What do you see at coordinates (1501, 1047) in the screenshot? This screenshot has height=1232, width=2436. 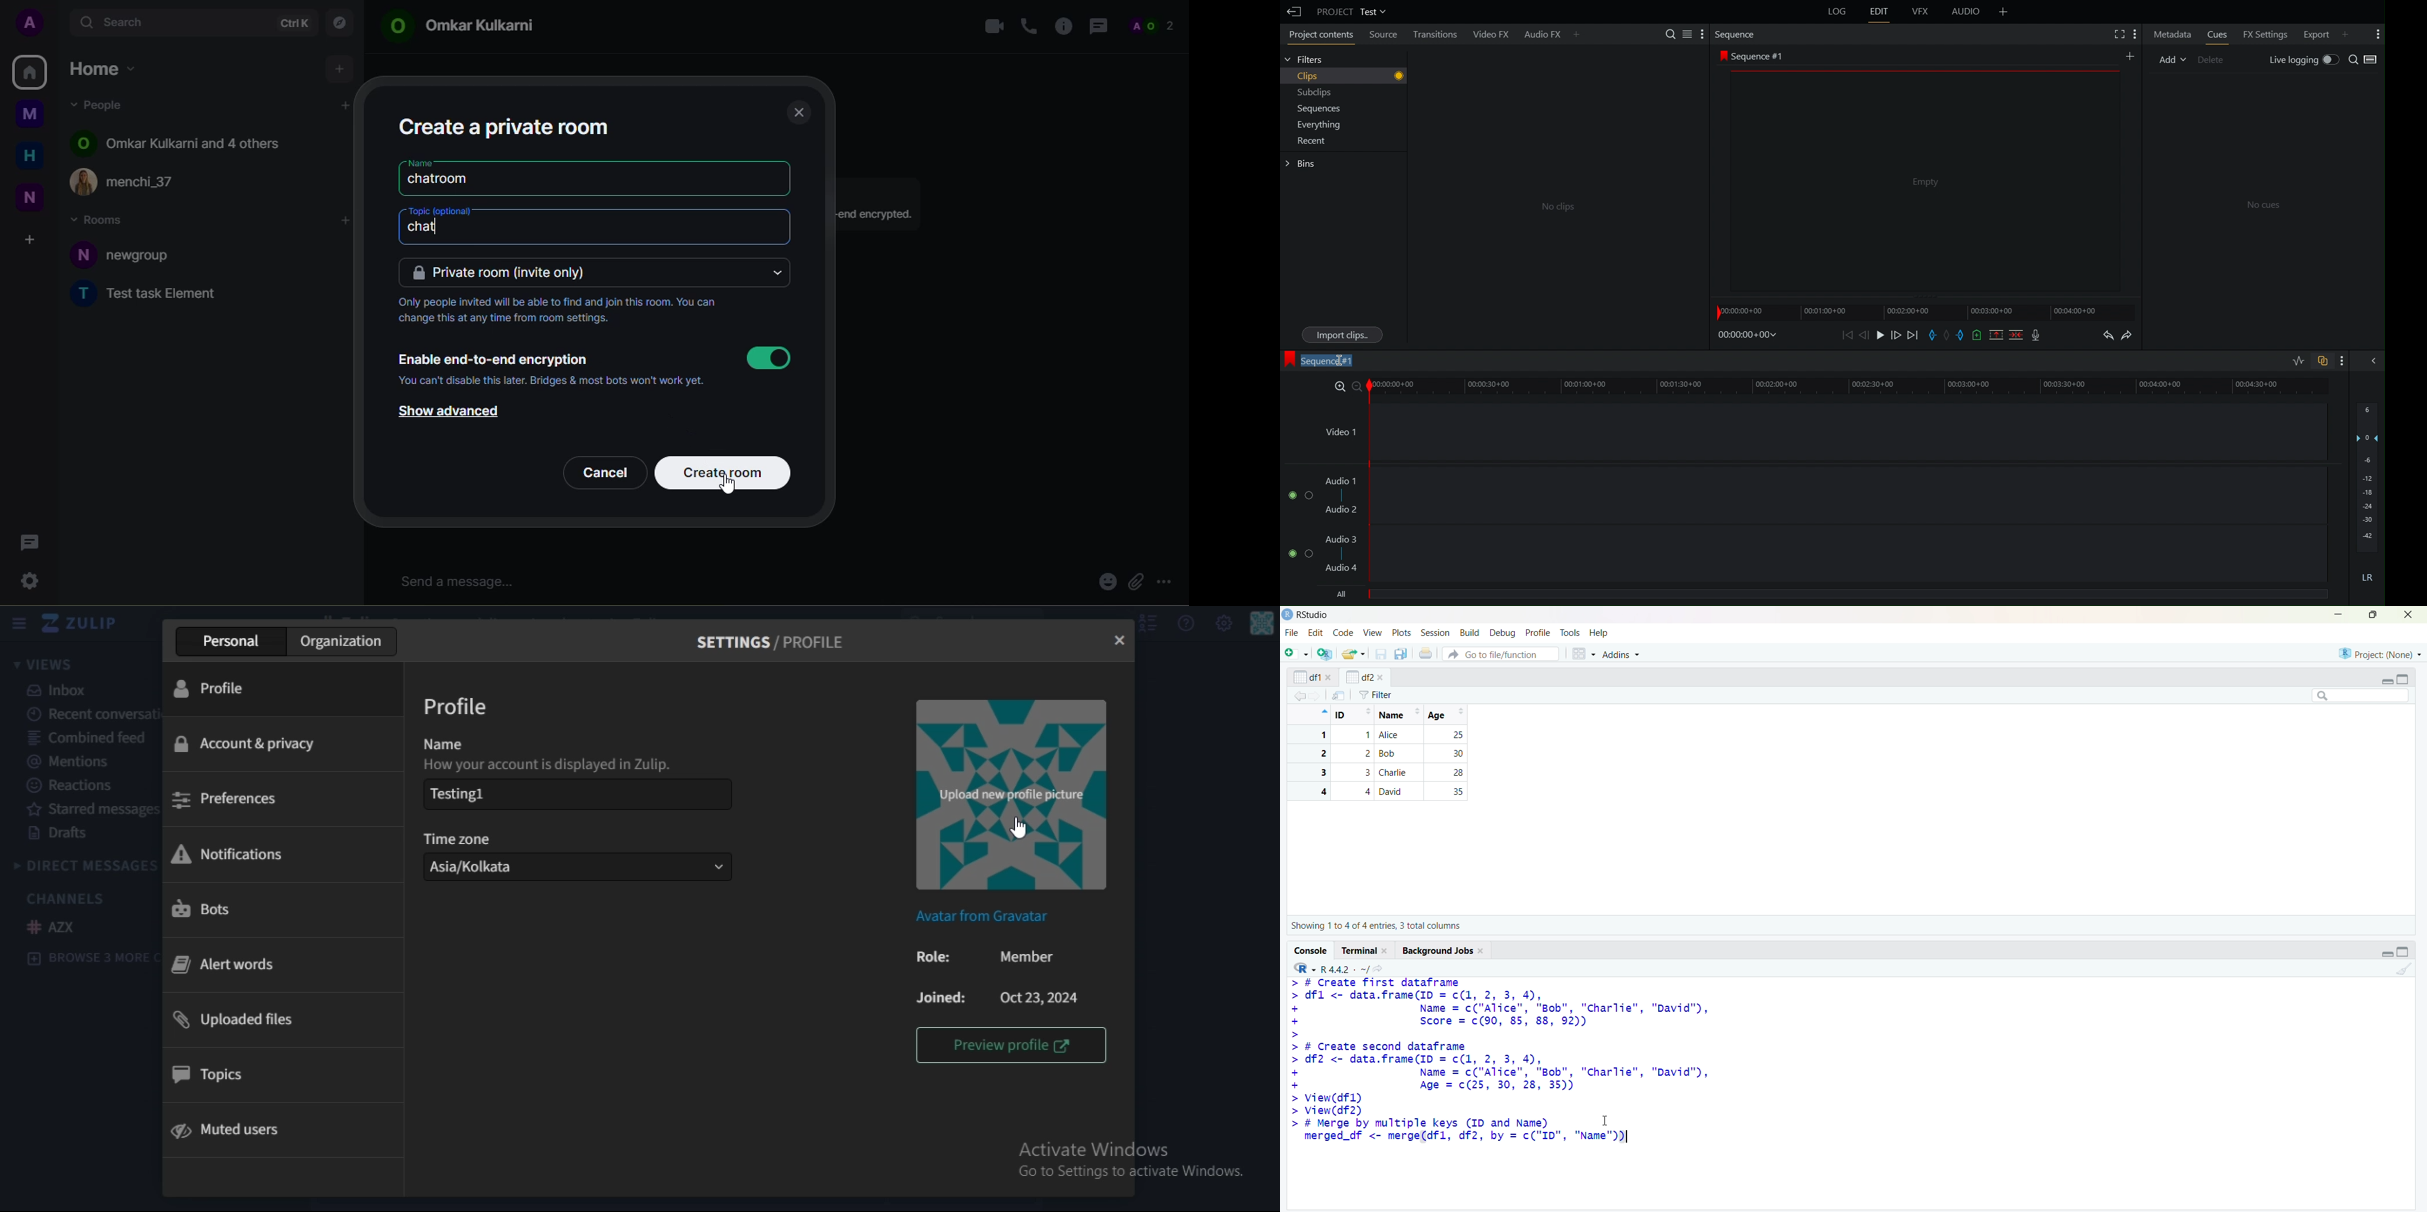 I see `> # Create first dataframe> dfl <- data.frame(ID = c(1, 2, 3, 4),+ Name = c("Alice", "Bob", "charlie", "David"),+ Score = c(90, 85, 88, 92))>> # Create second dataframe> df2 <- data.frame(ID = c(1, 2, 3, 4),+ Name = c("Alice", "Bob", "Charlie", "David"),+ Age = c(25, 30, 28, 35))> View(dfl) > View(df2)` at bounding box center [1501, 1047].